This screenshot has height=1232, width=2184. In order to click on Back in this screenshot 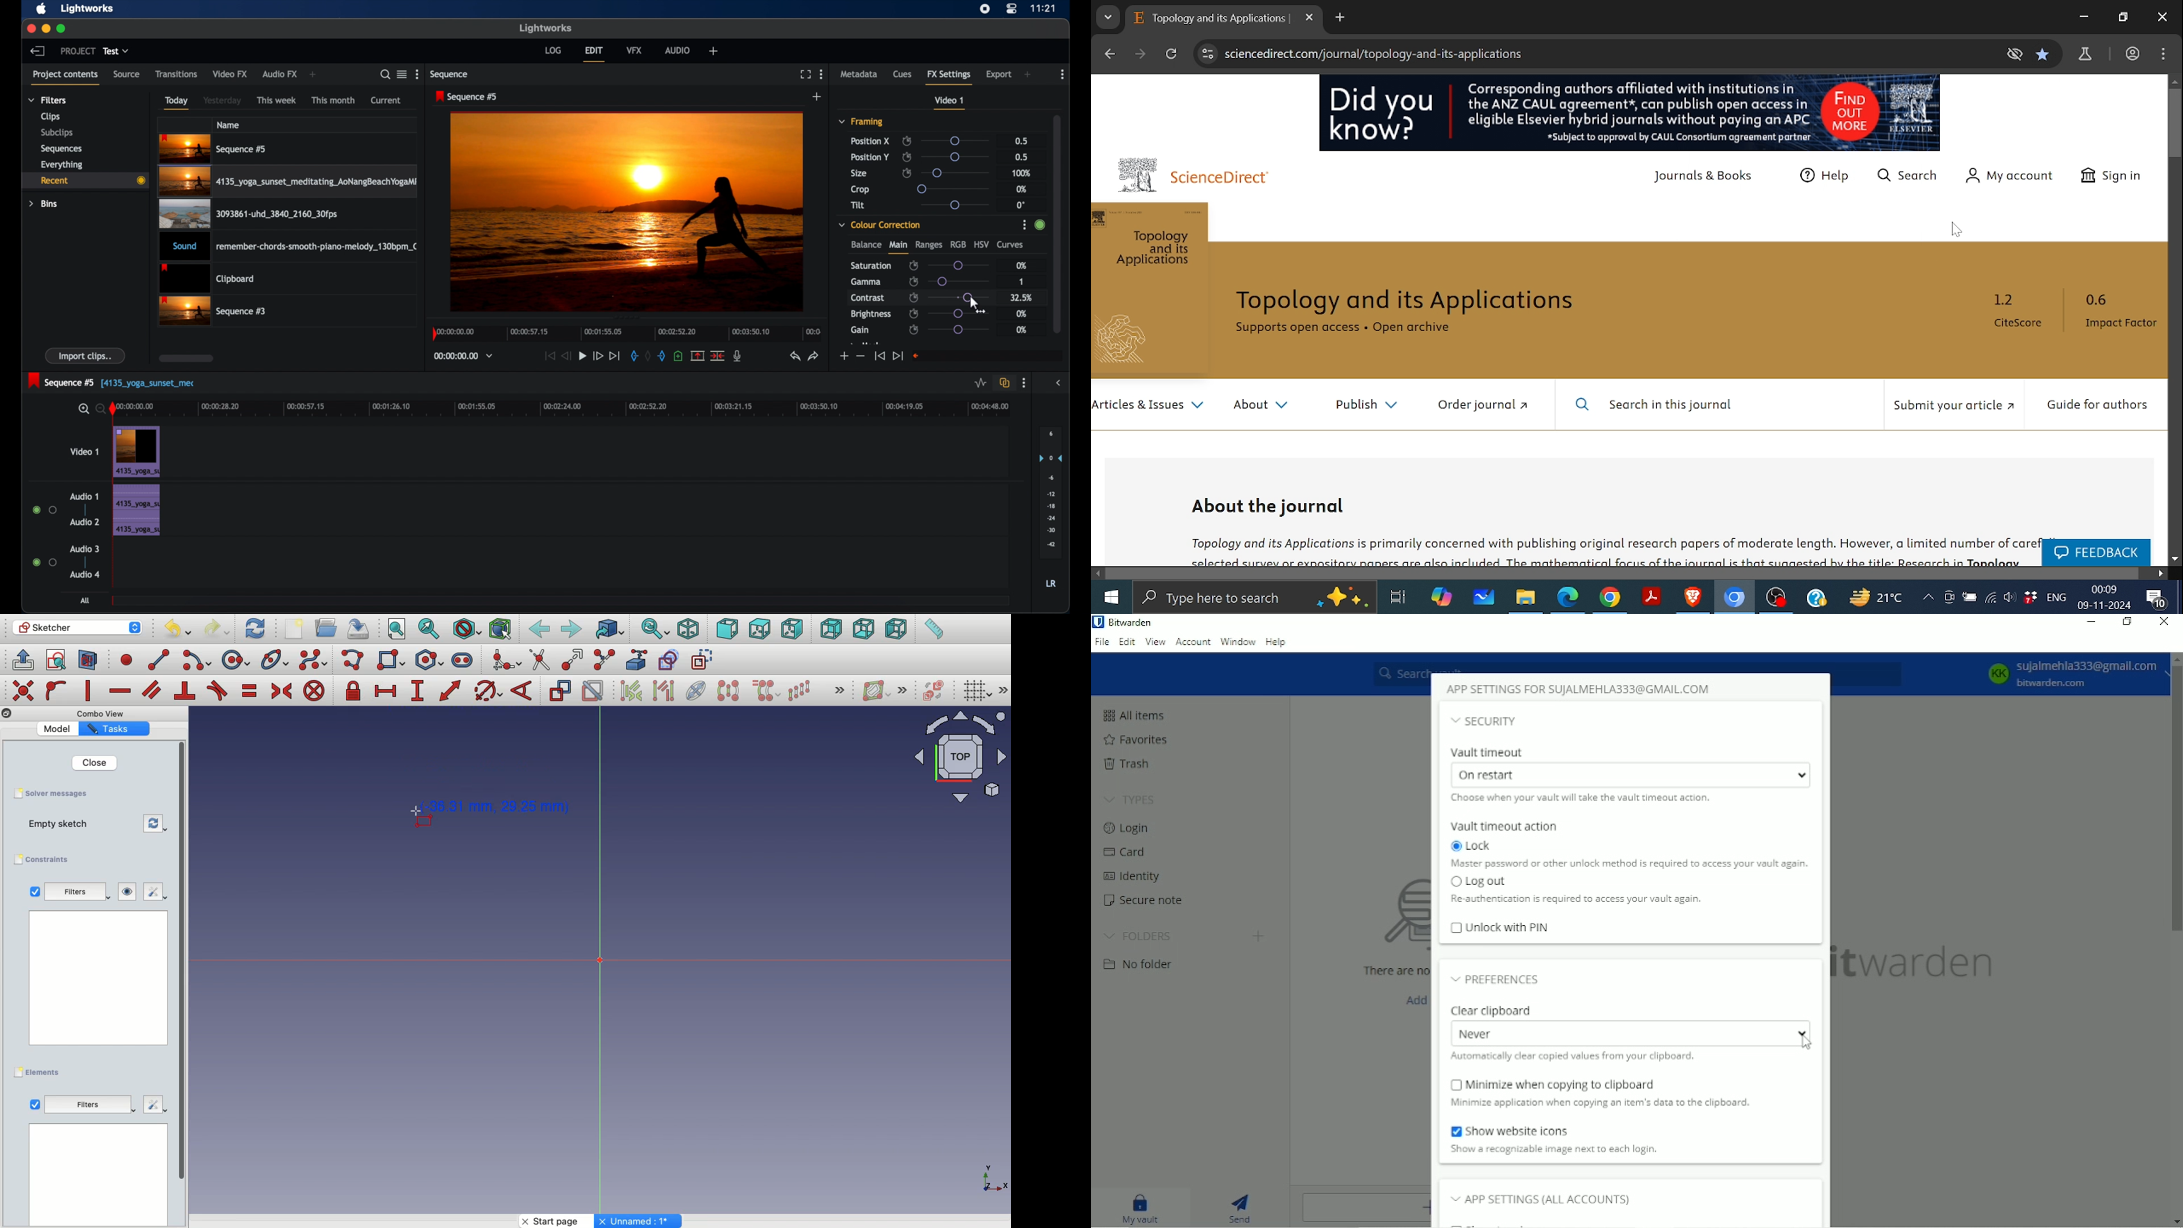, I will do `click(832, 629)`.